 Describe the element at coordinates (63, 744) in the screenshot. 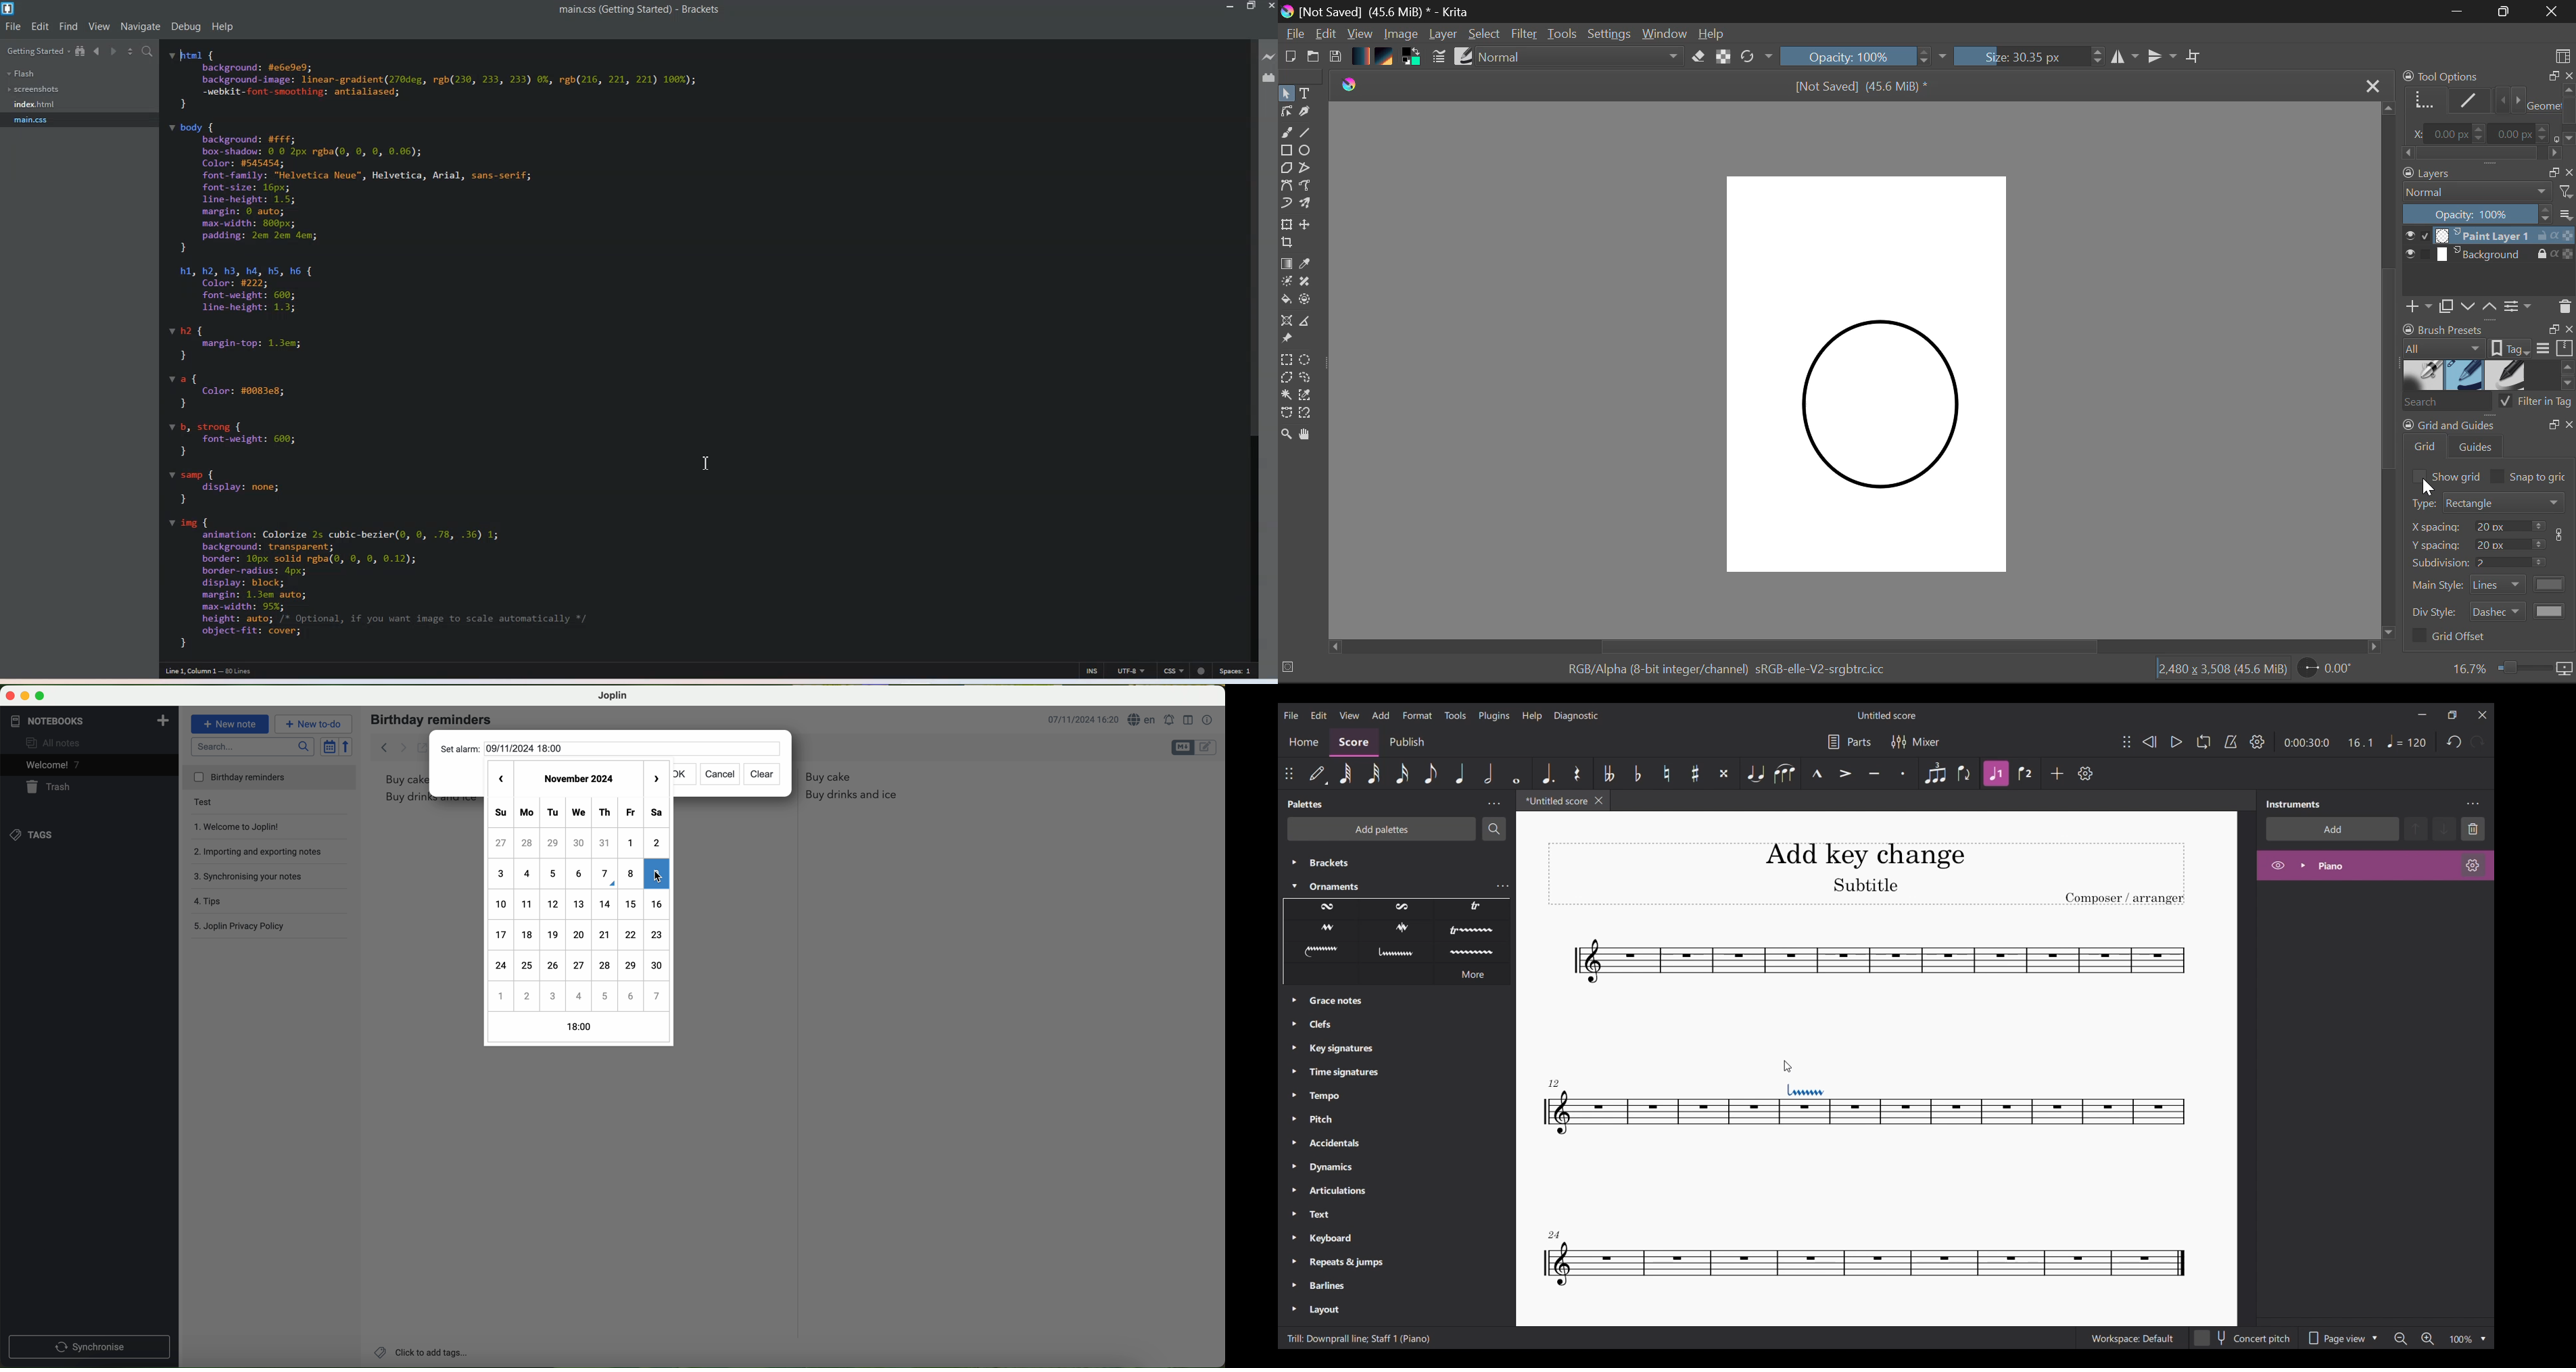

I see `all notes` at that location.